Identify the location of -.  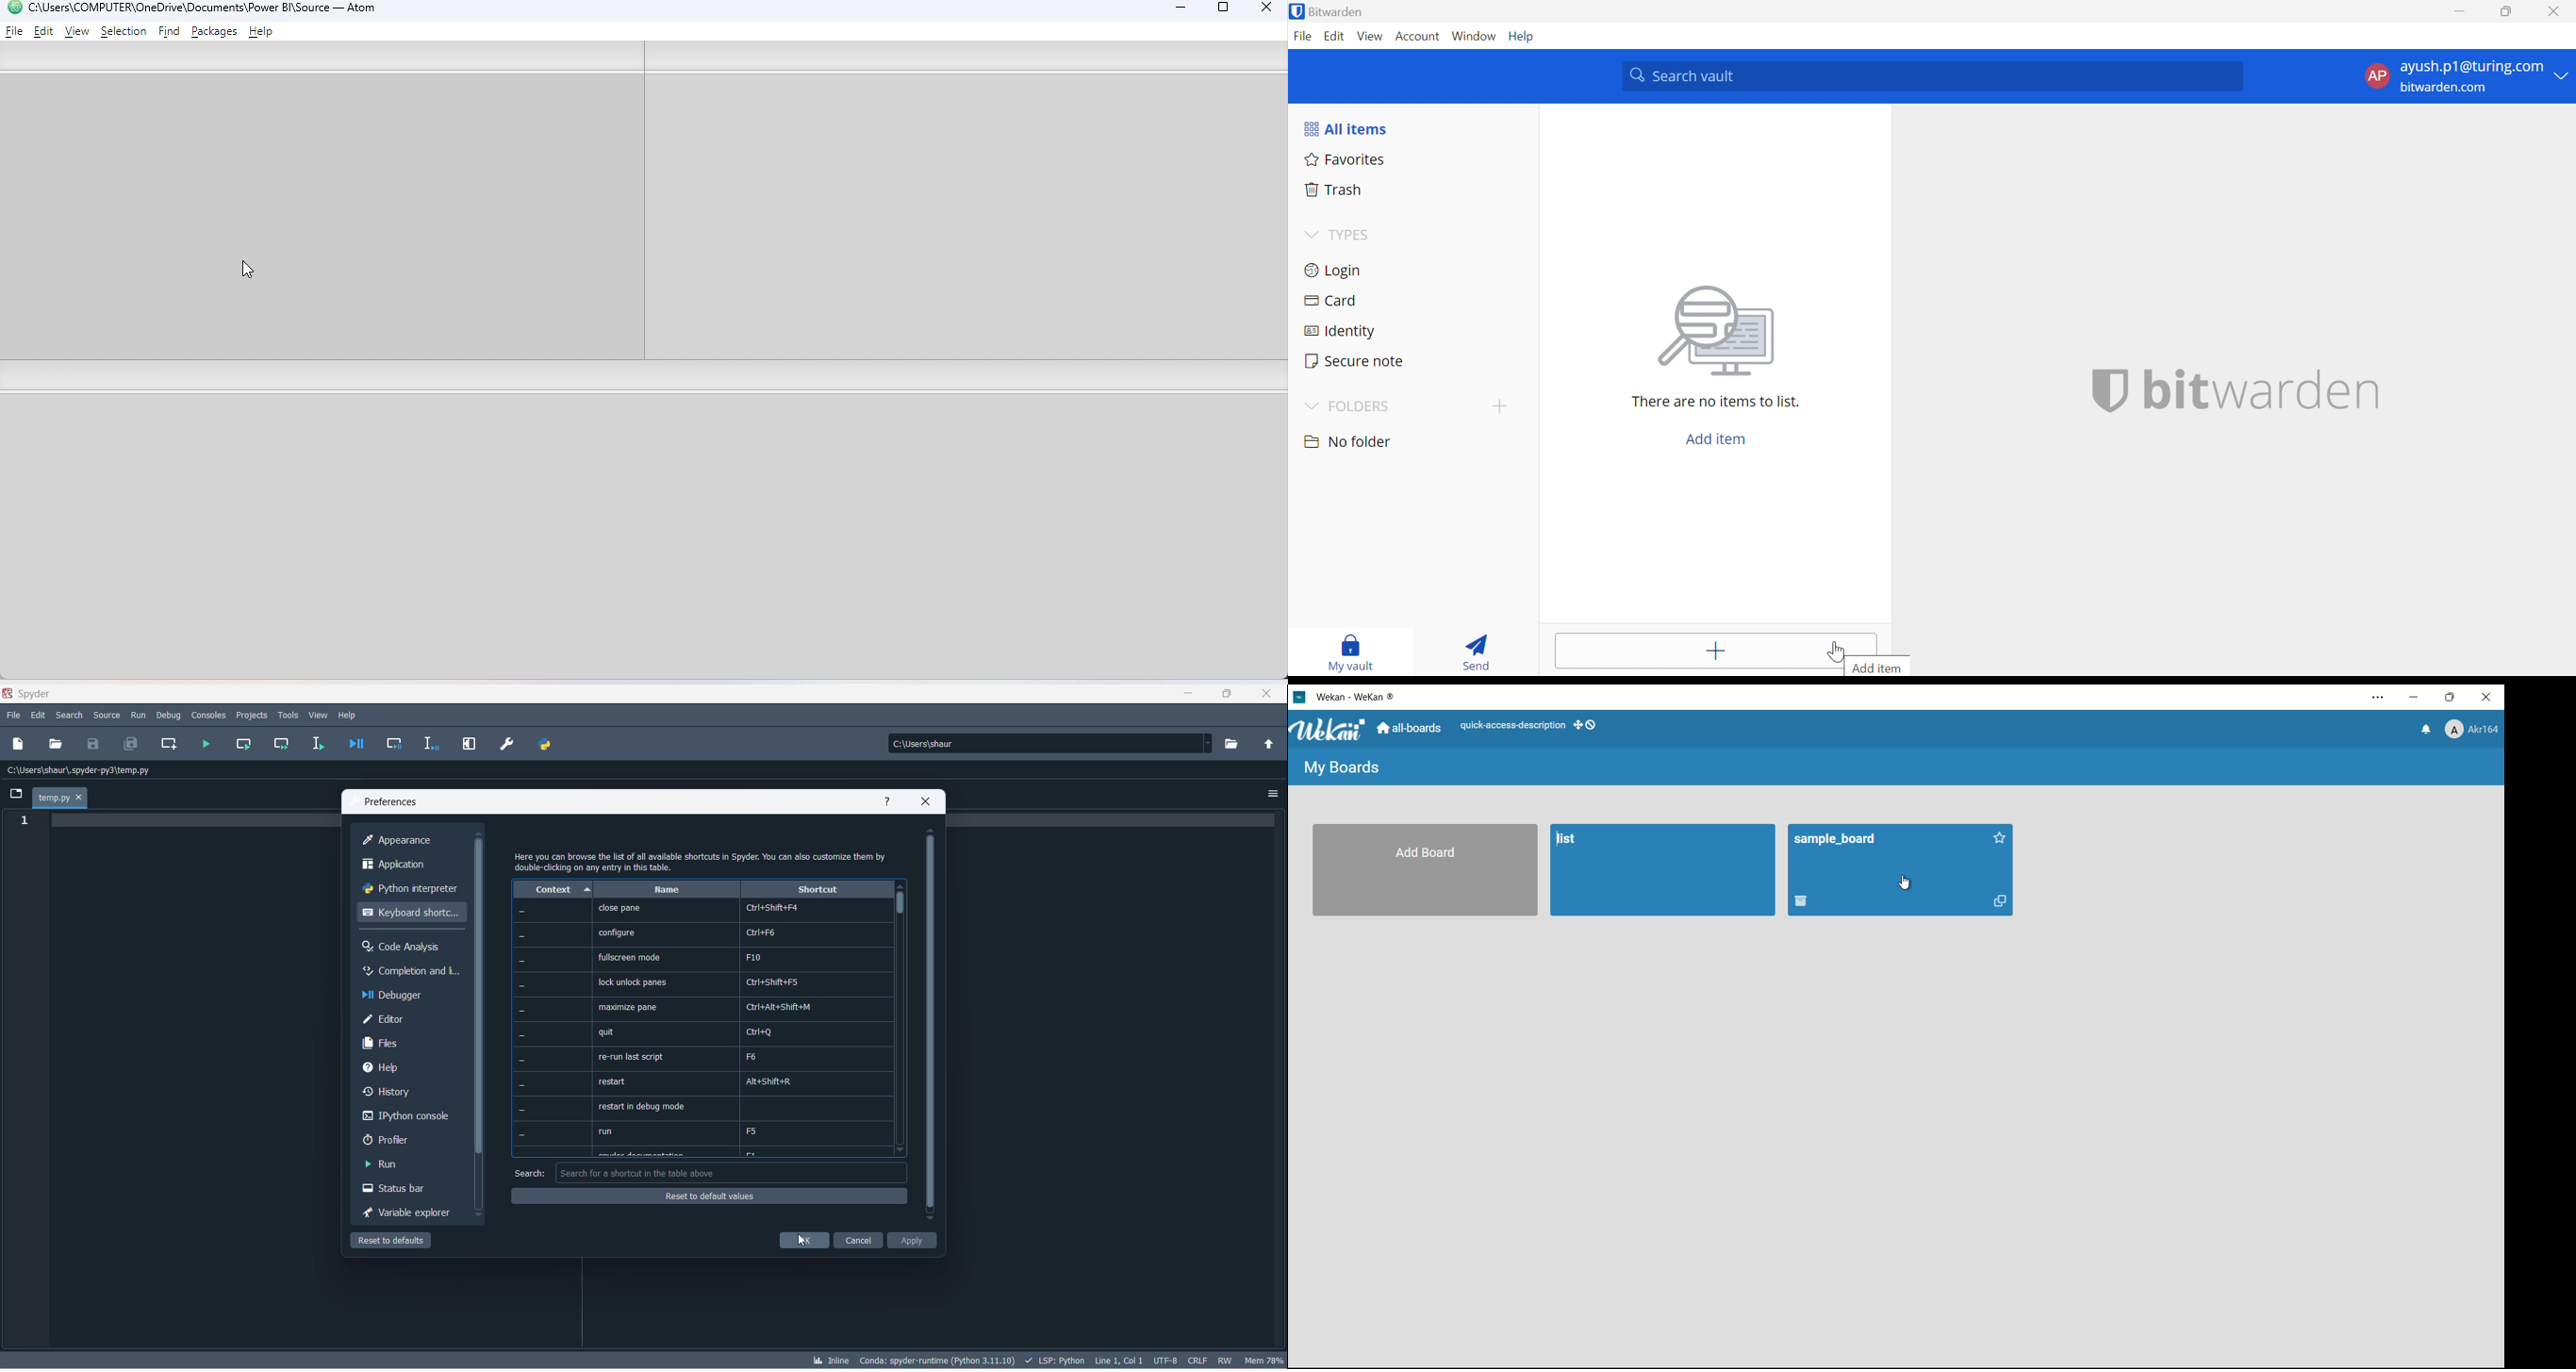
(522, 911).